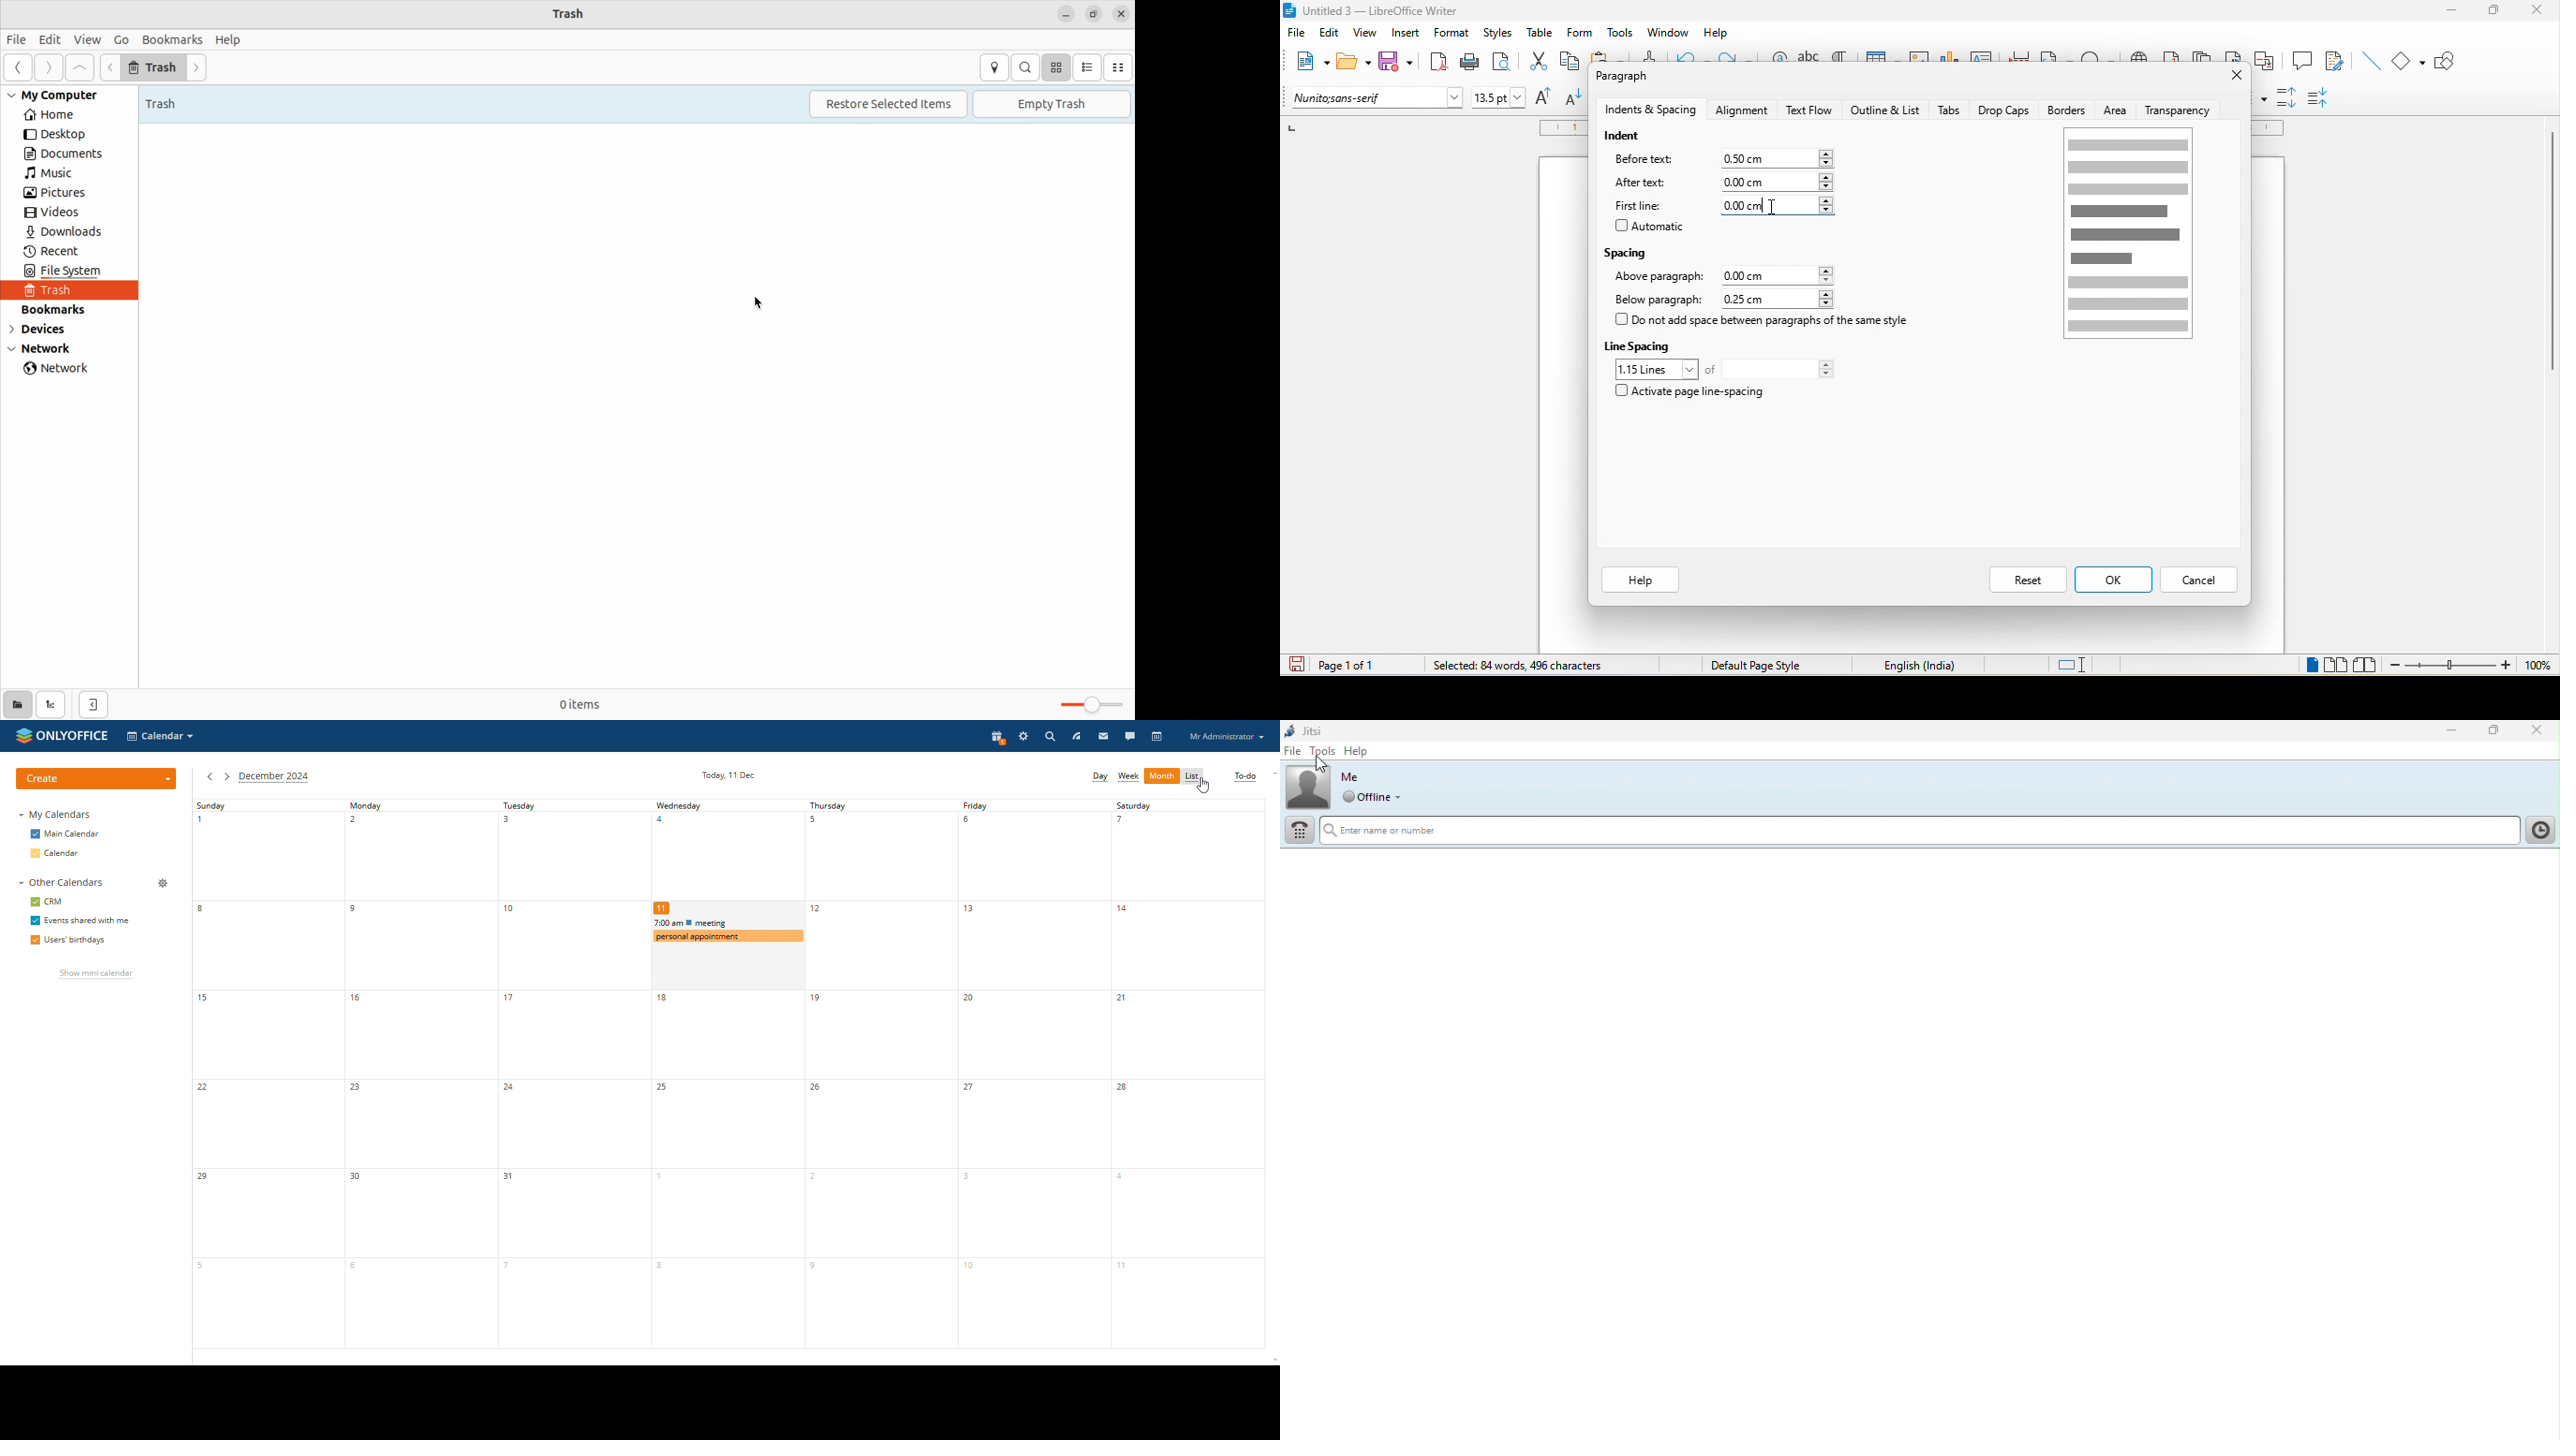  I want to click on below paragraph, so click(1660, 302).